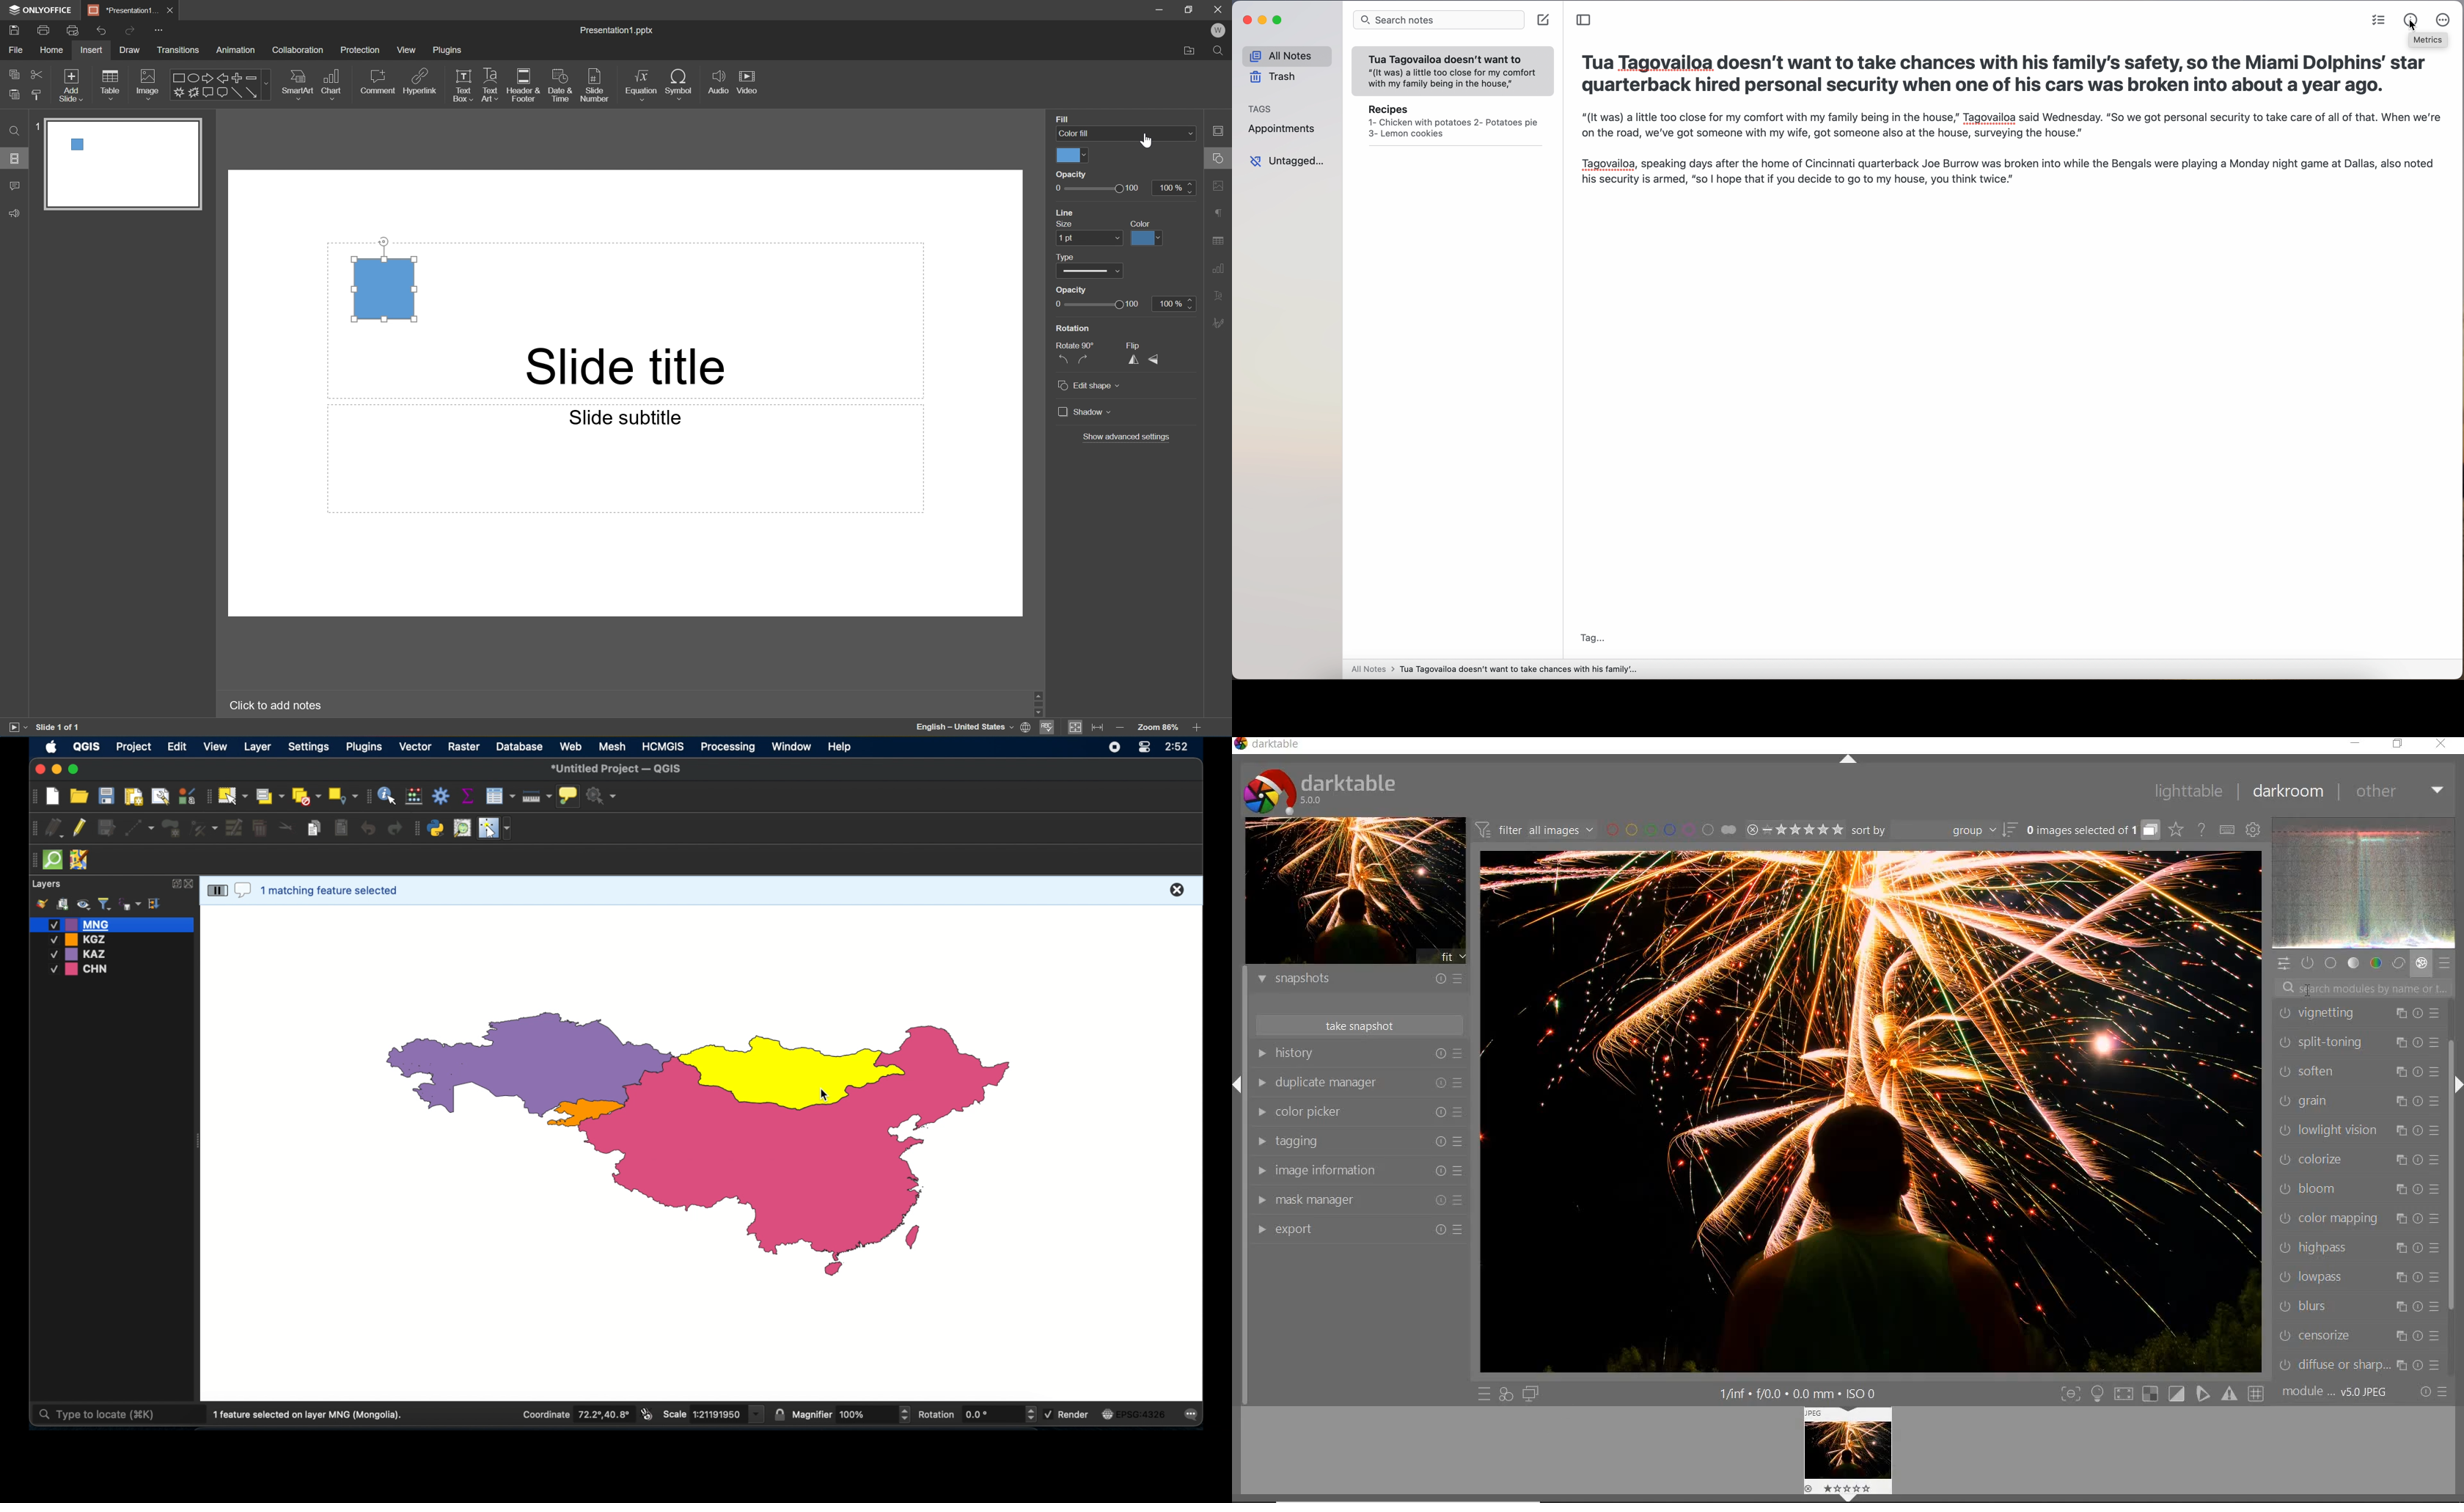 This screenshot has height=1512, width=2464. What do you see at coordinates (2251, 830) in the screenshot?
I see `show global preferences` at bounding box center [2251, 830].